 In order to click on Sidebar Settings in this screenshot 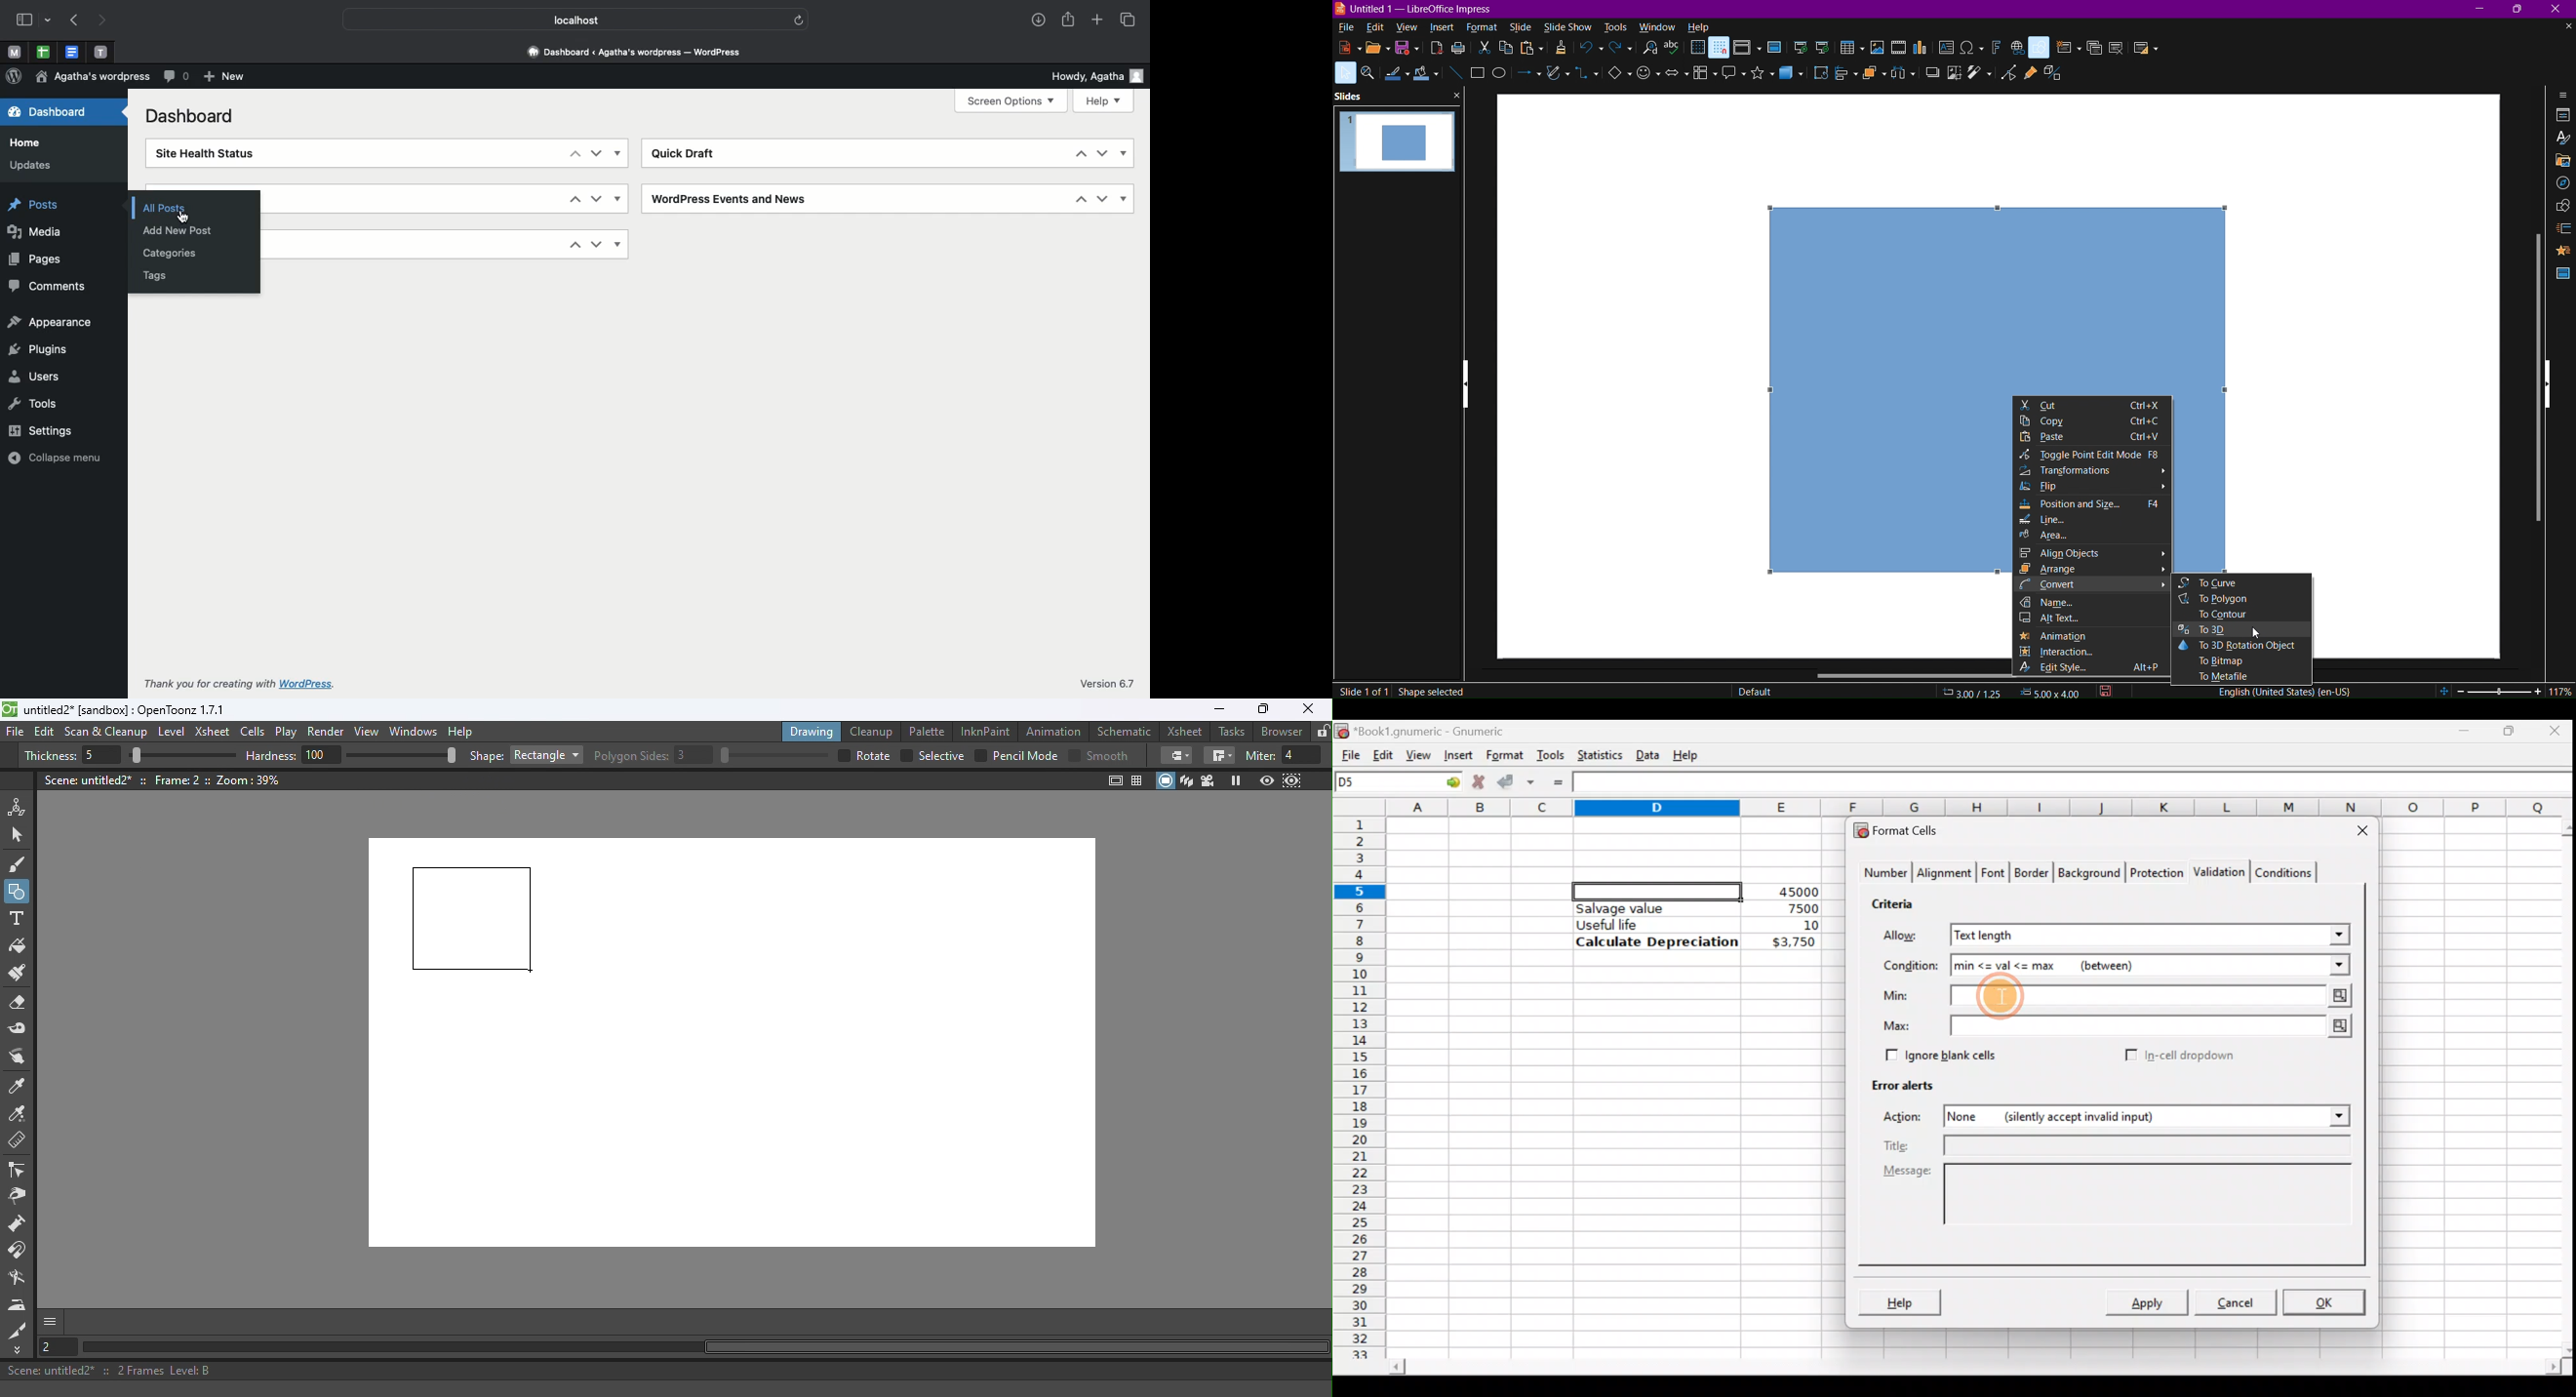, I will do `click(2559, 95)`.